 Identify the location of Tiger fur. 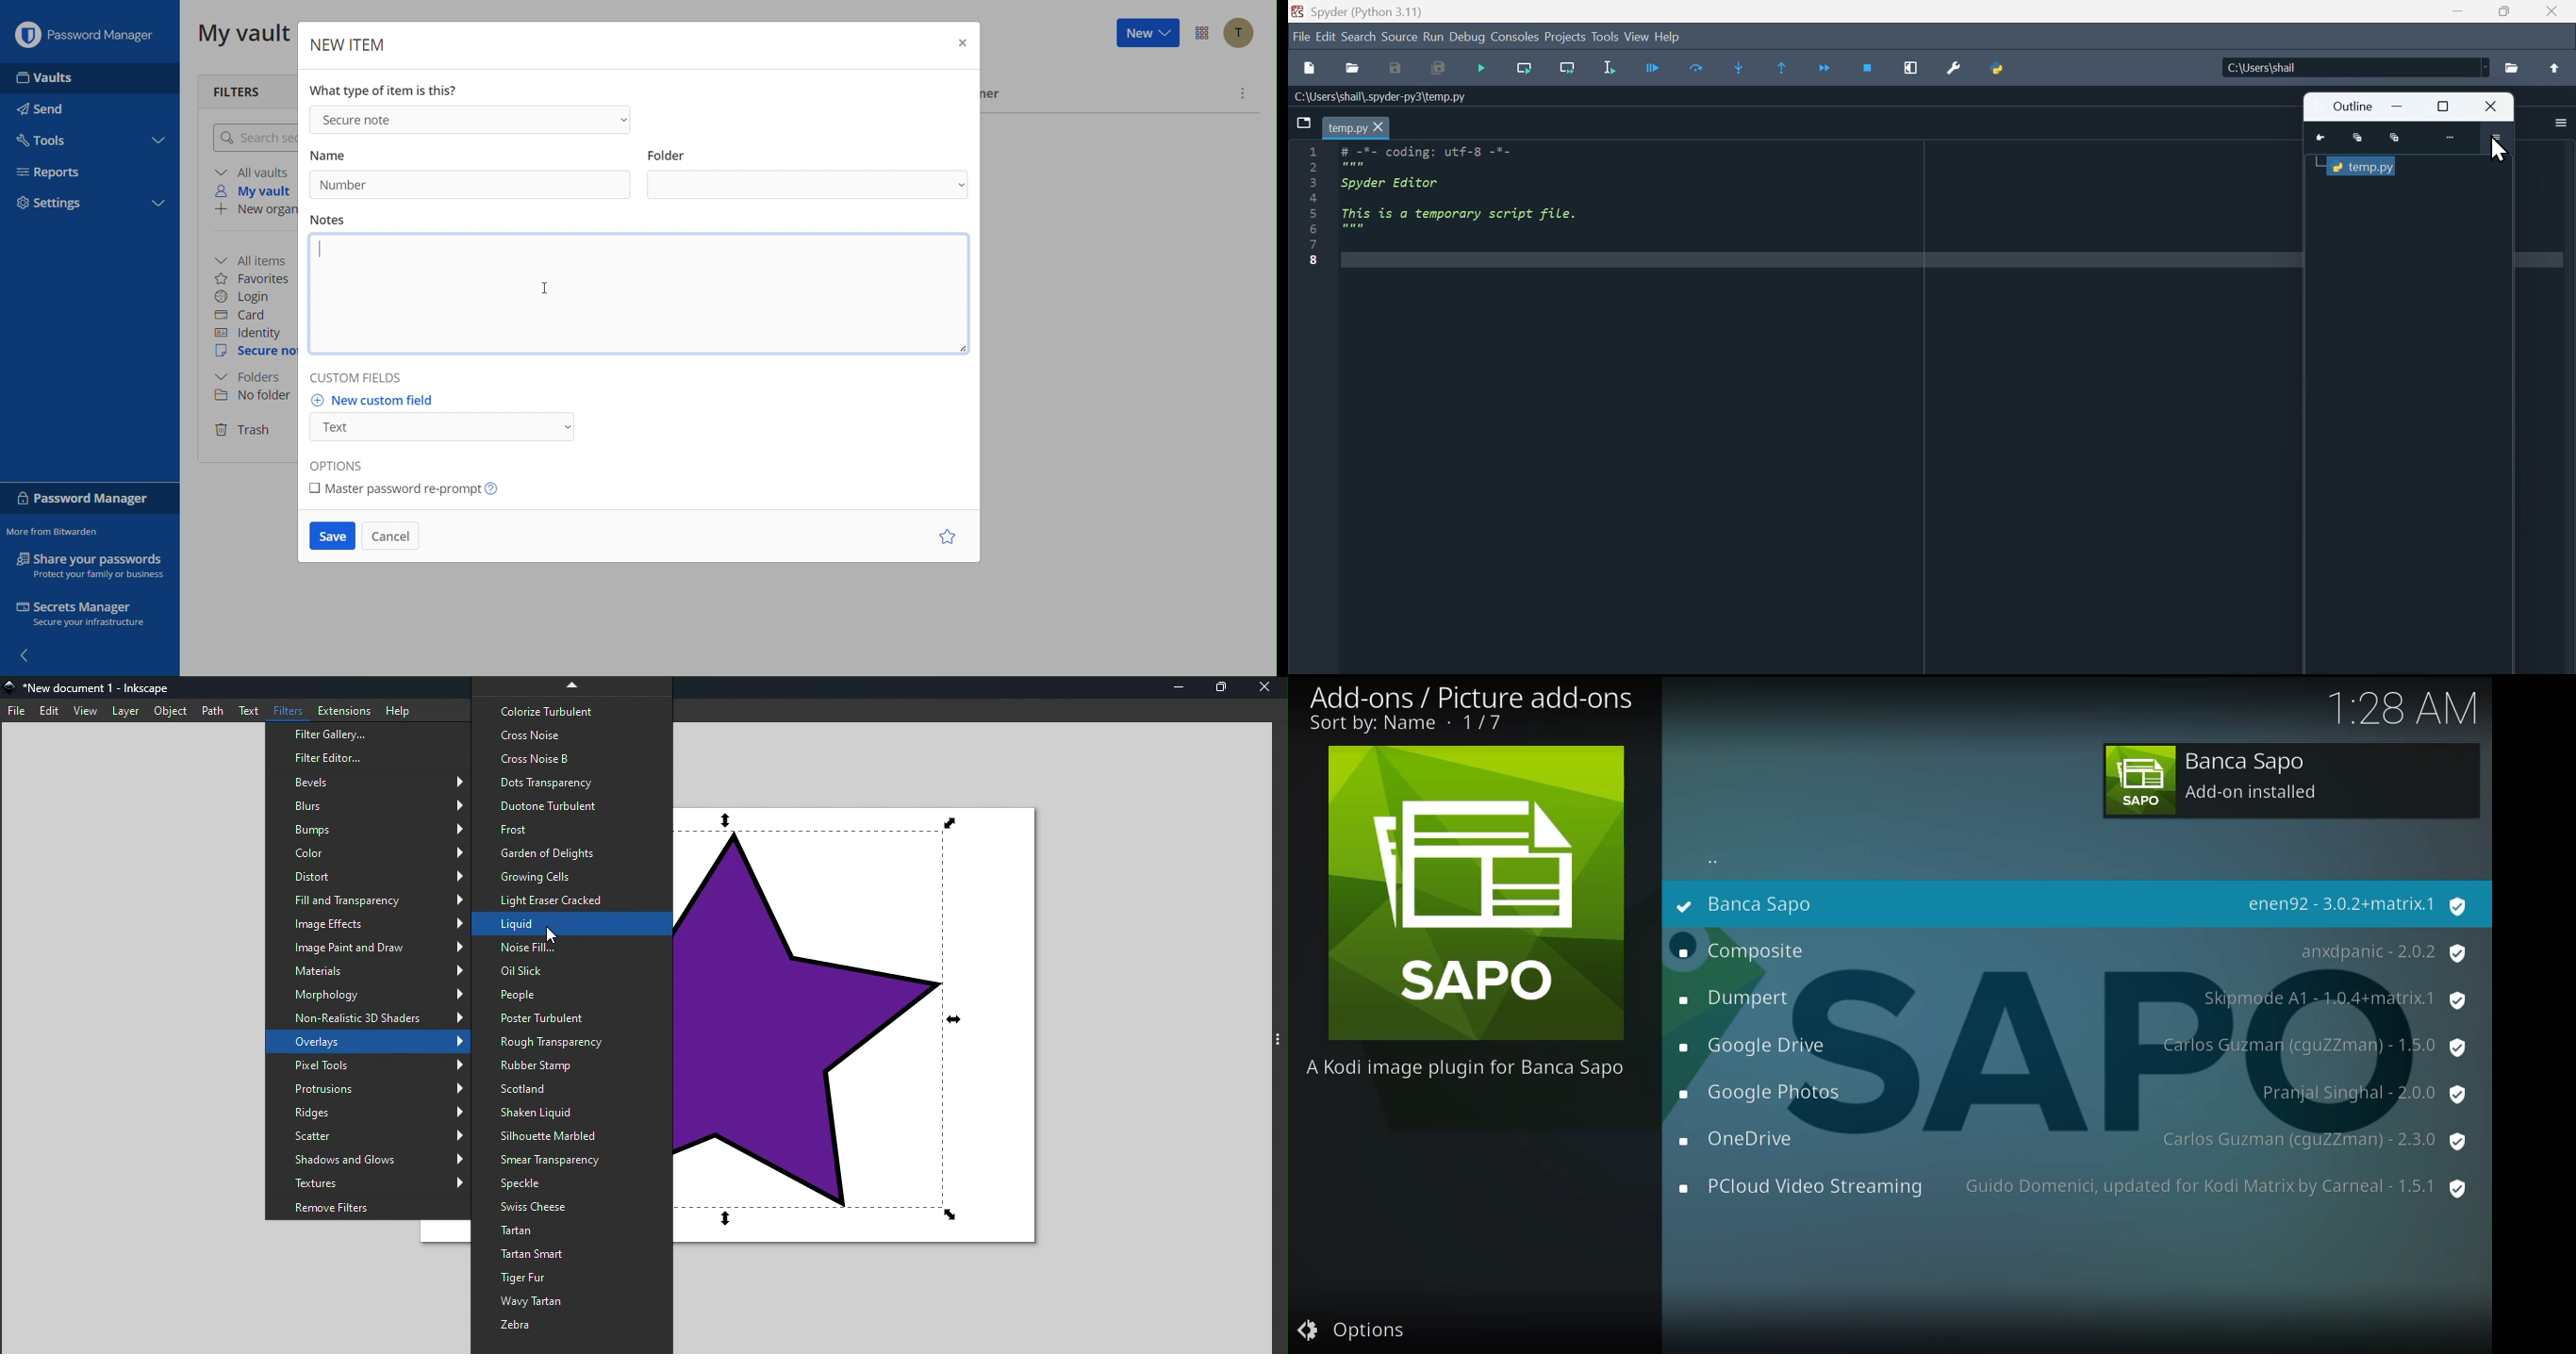
(572, 1278).